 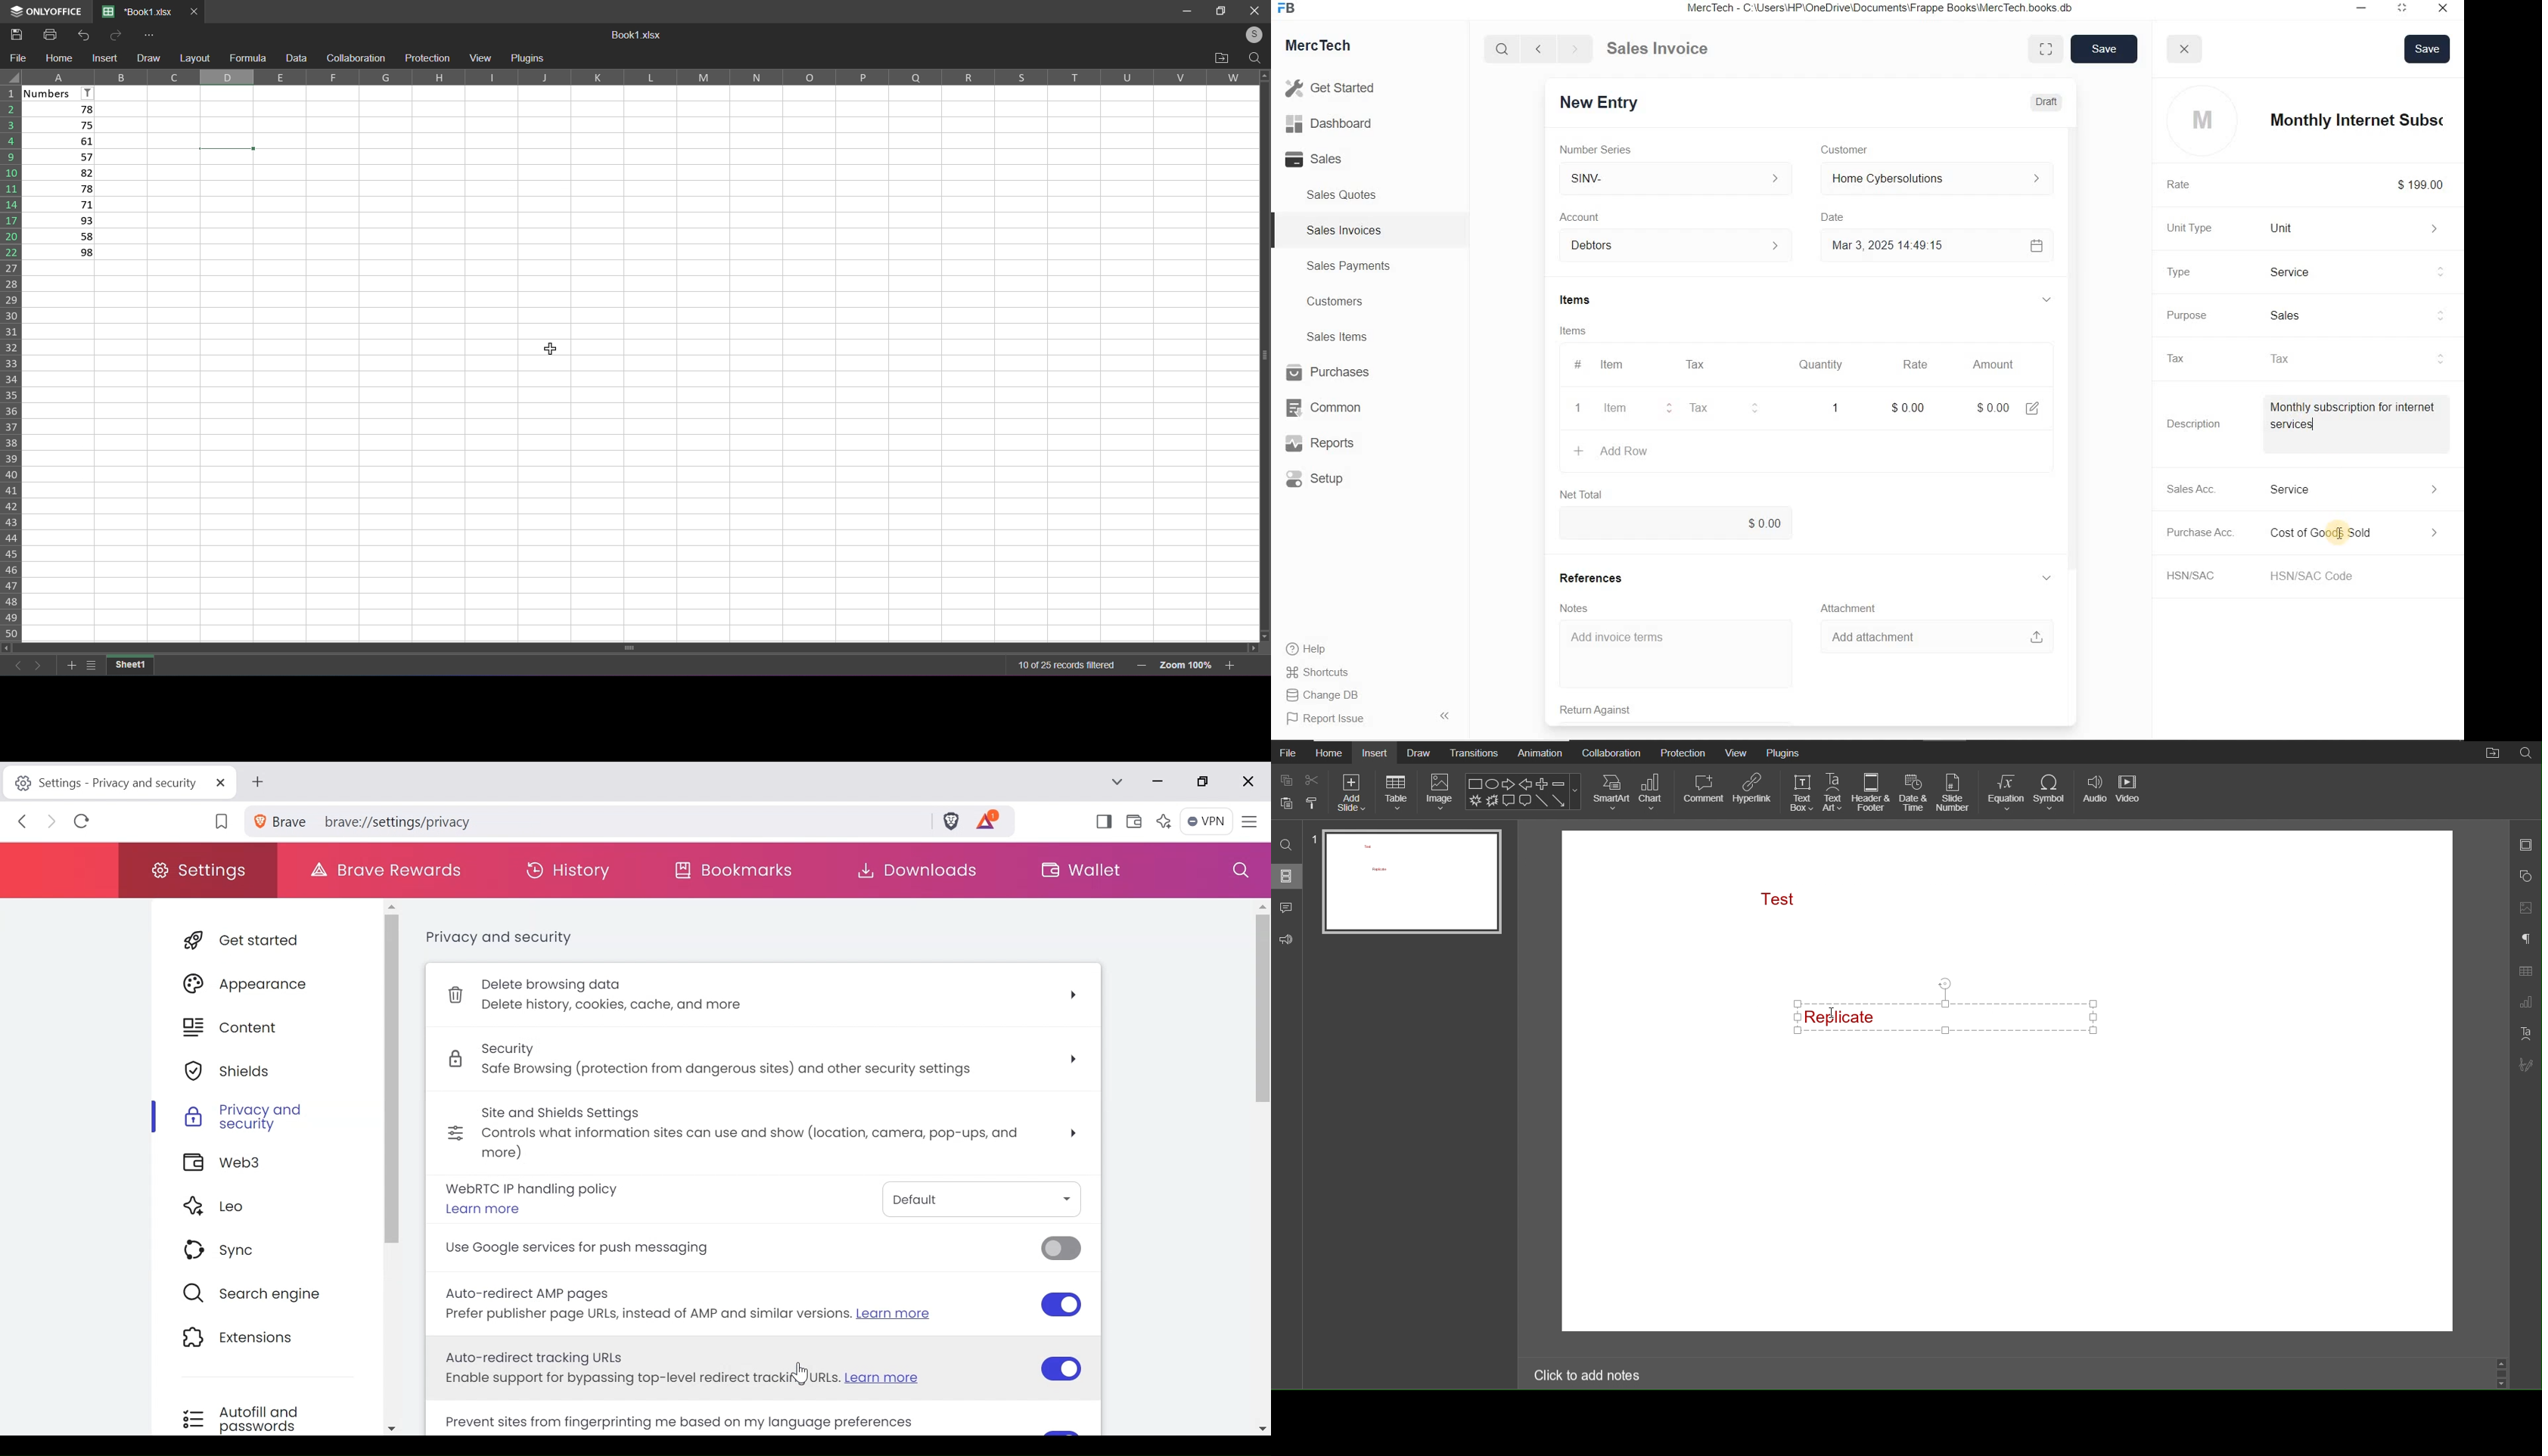 I want to click on Notes, so click(x=1578, y=607).